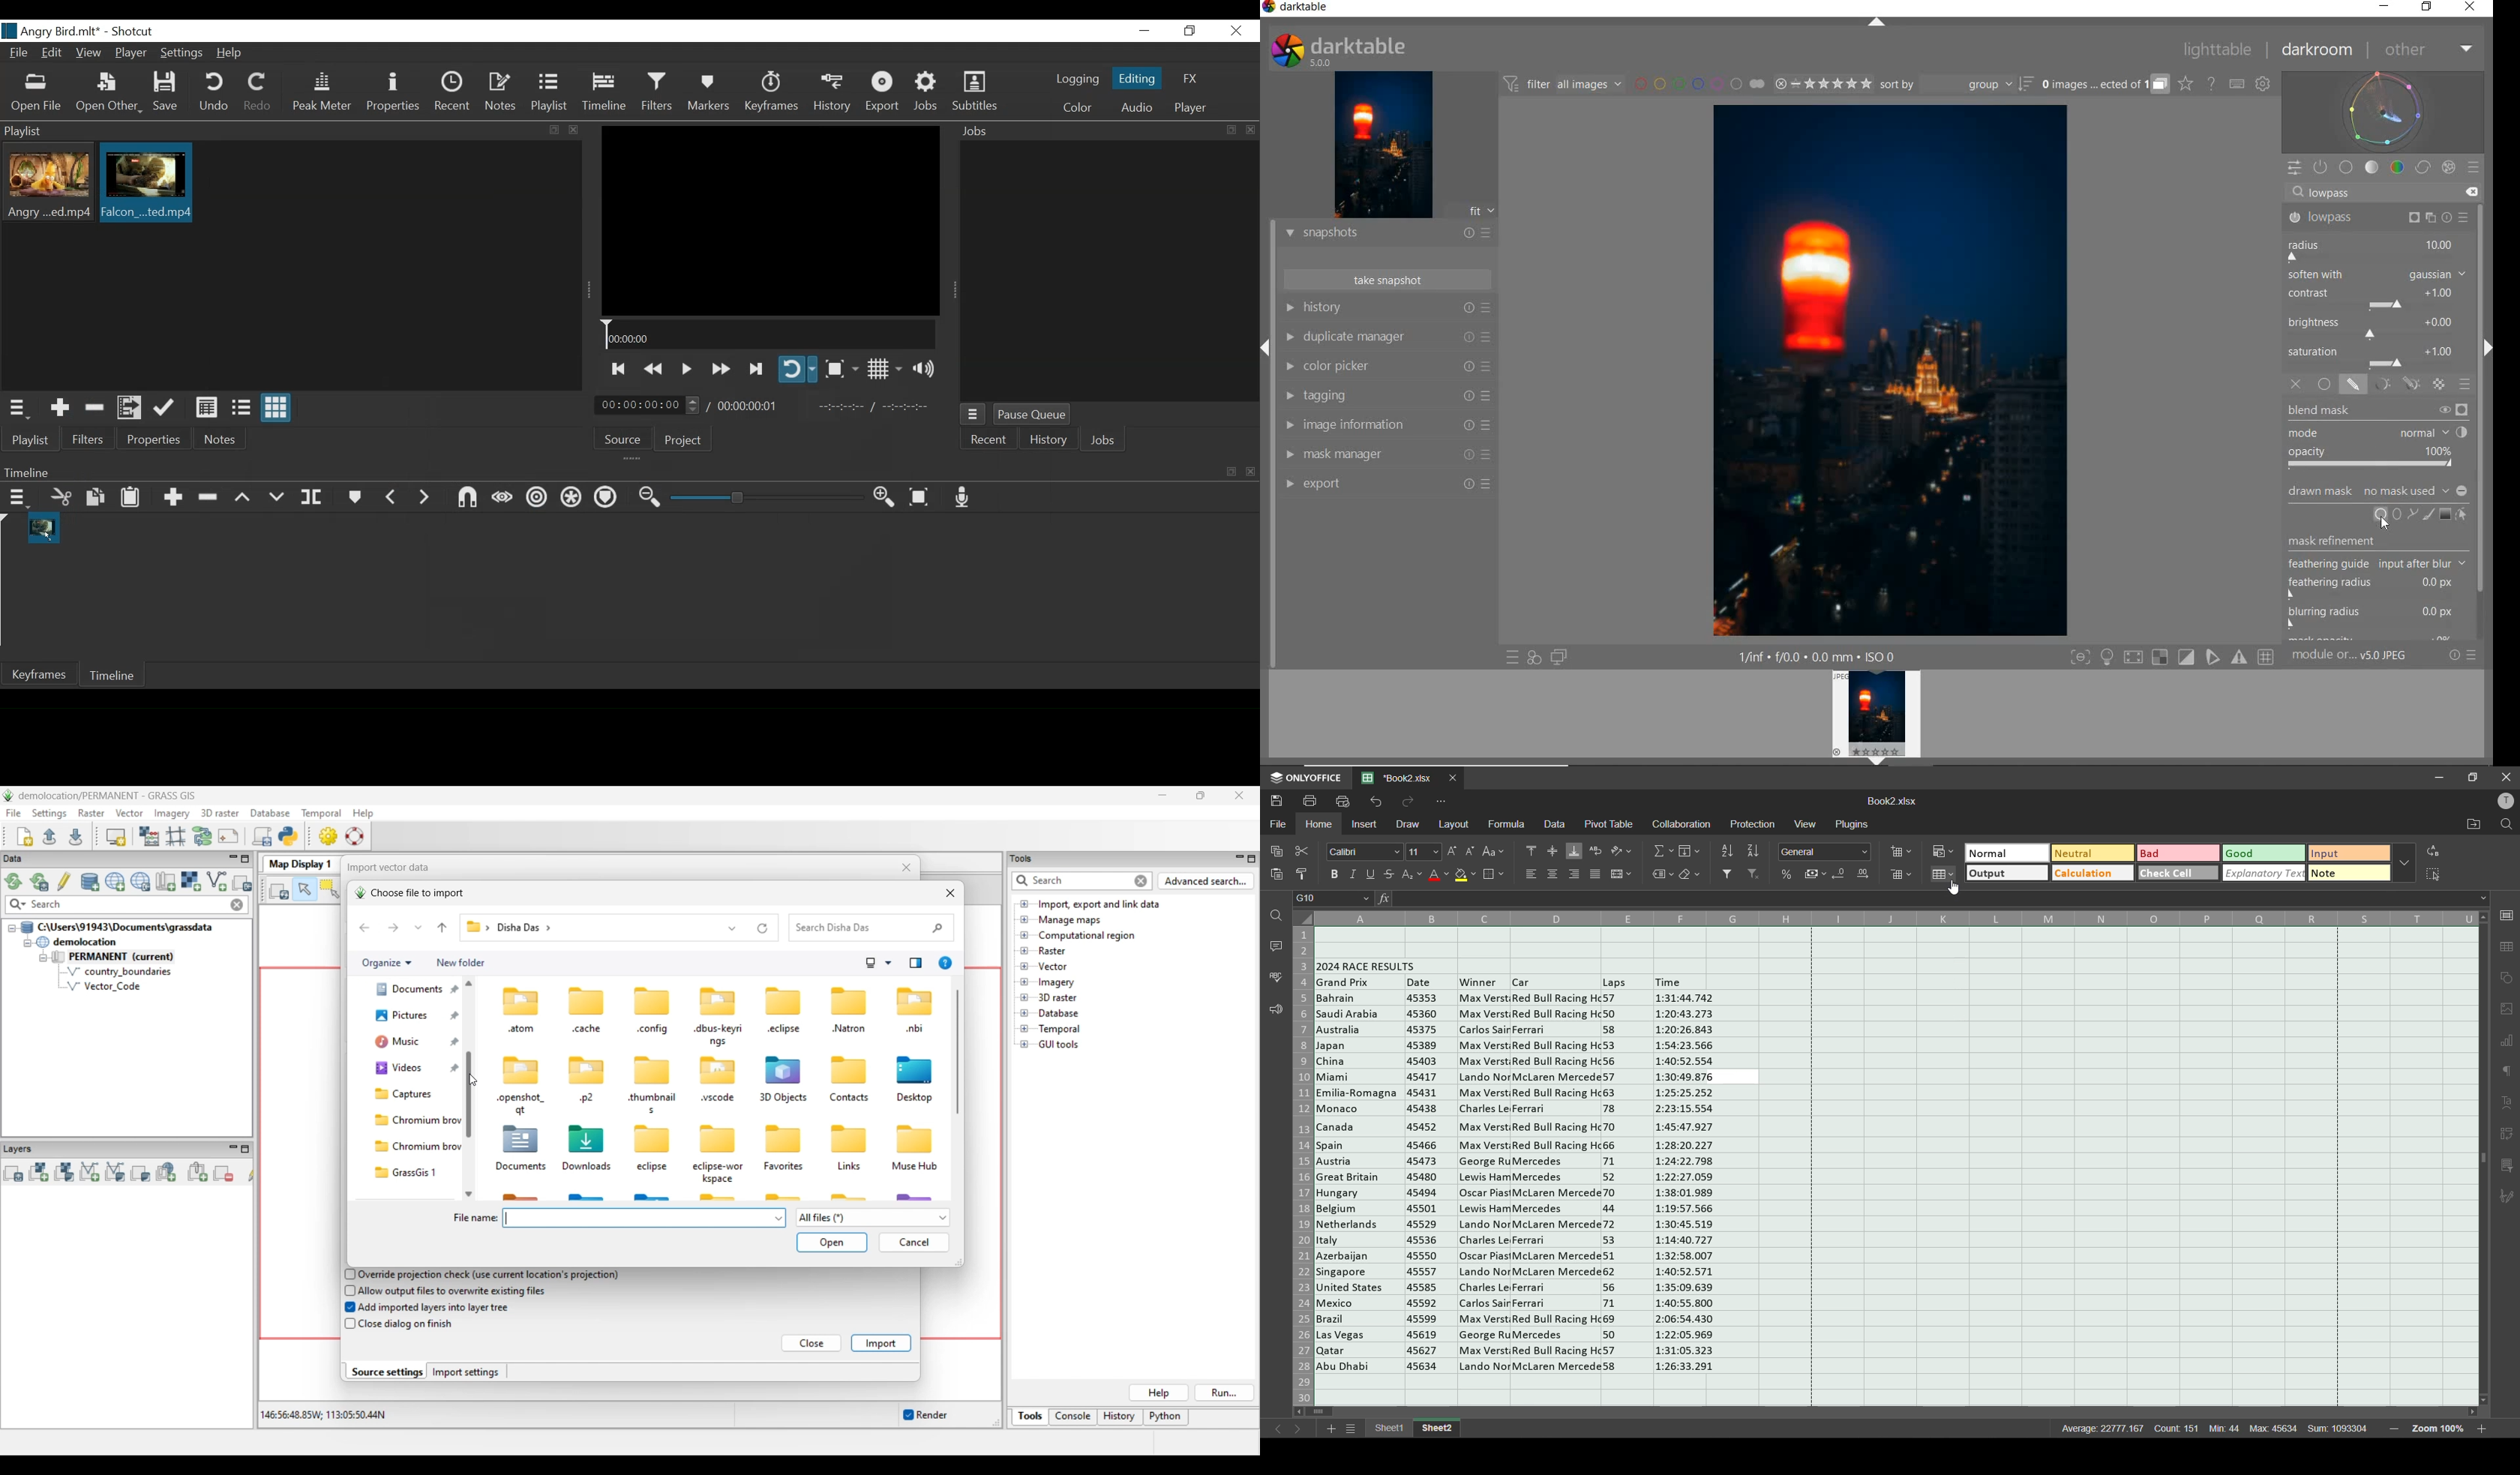 This screenshot has width=2520, height=1484. I want to click on Open Other, so click(109, 93).